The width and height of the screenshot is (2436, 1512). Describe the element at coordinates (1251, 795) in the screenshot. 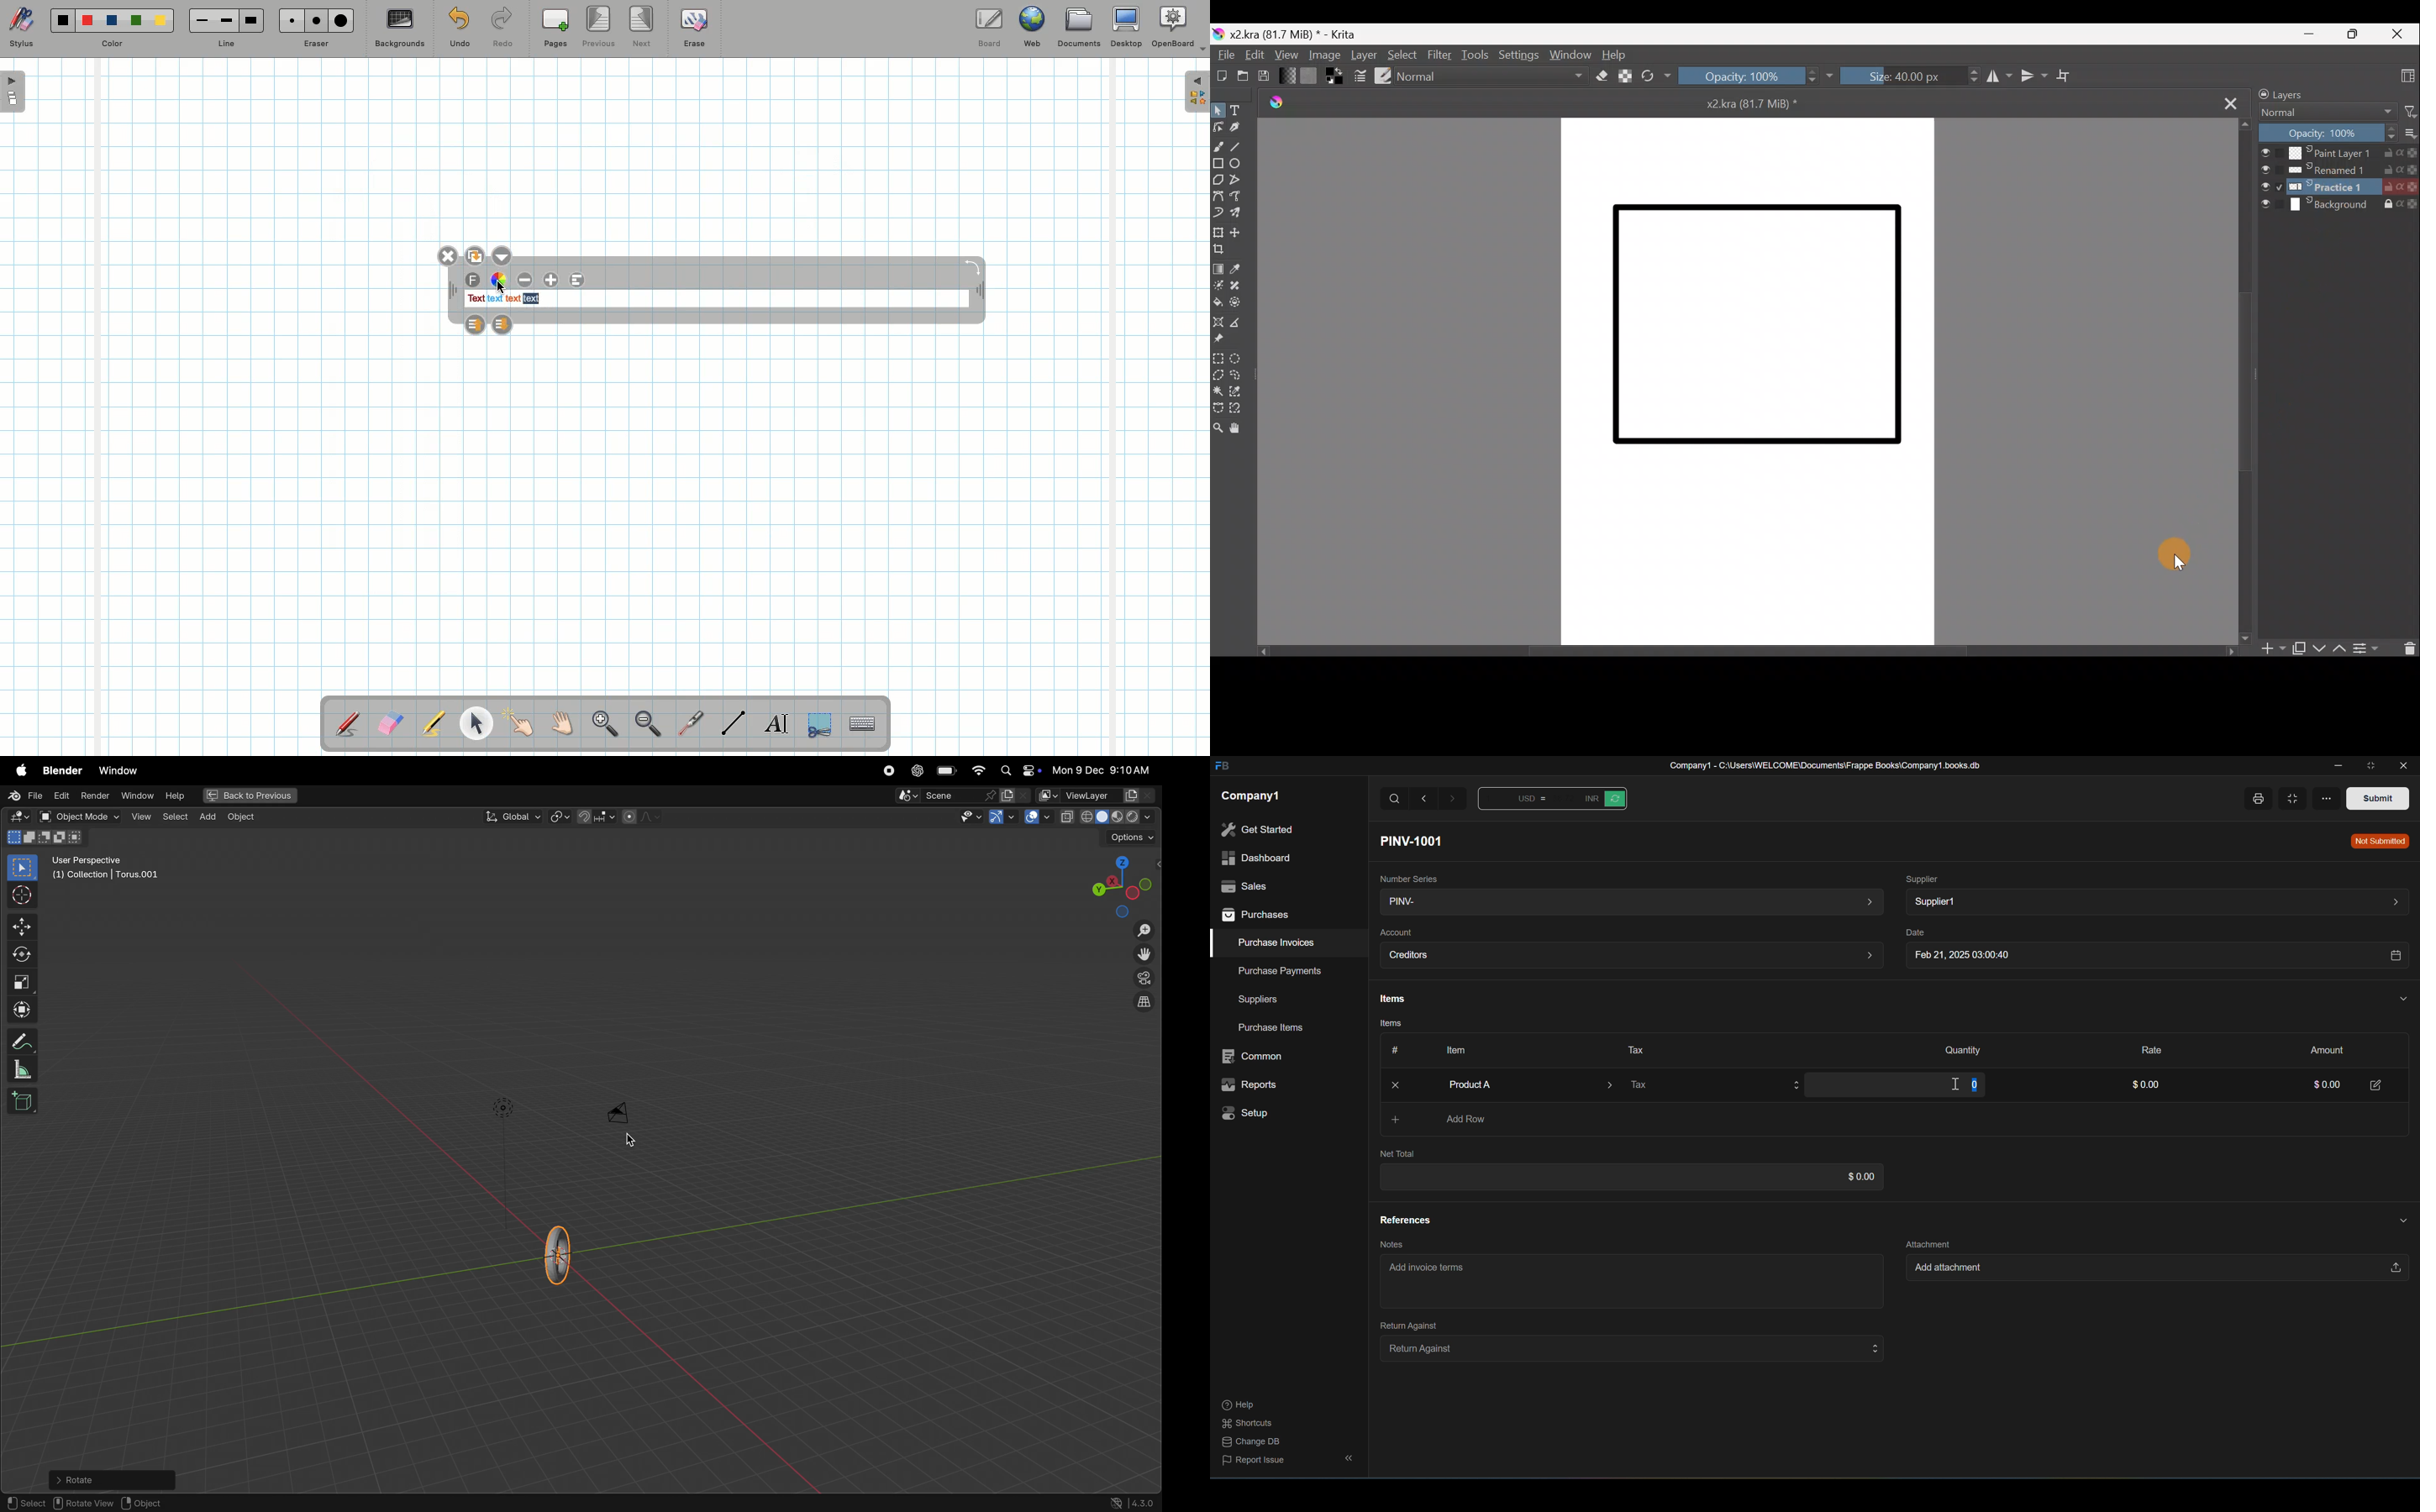

I see `company1` at that location.